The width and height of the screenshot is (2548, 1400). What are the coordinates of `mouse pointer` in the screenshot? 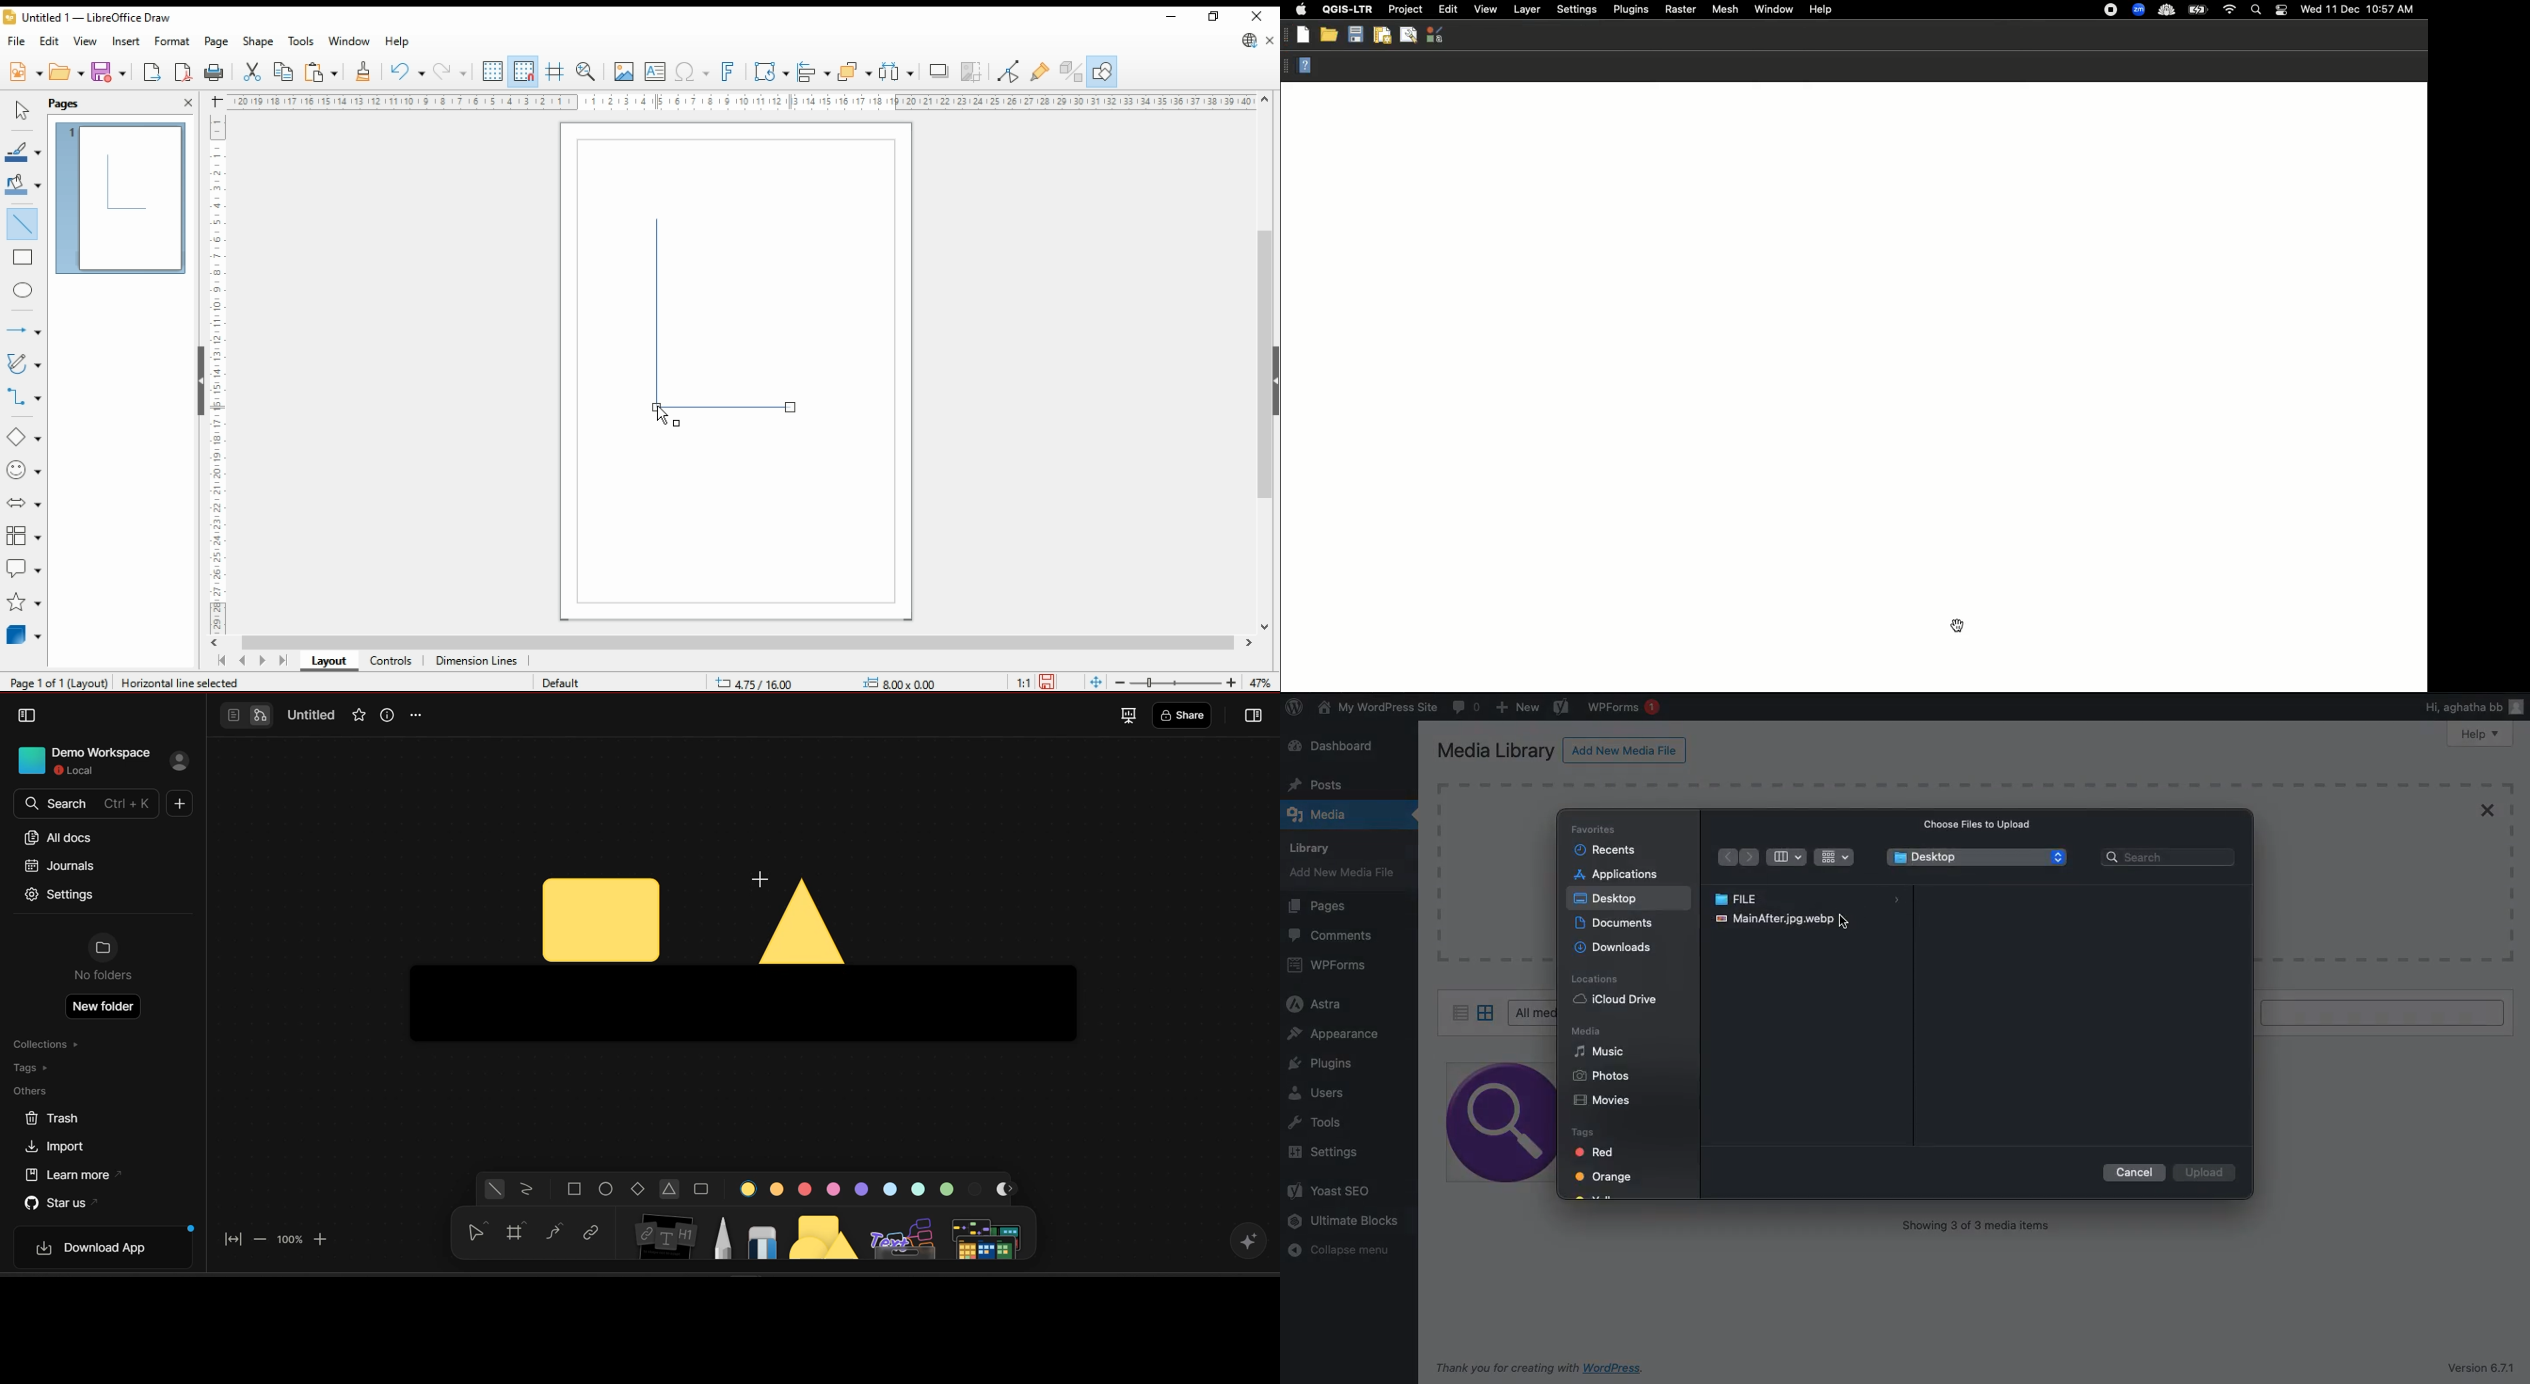 It's located at (668, 418).